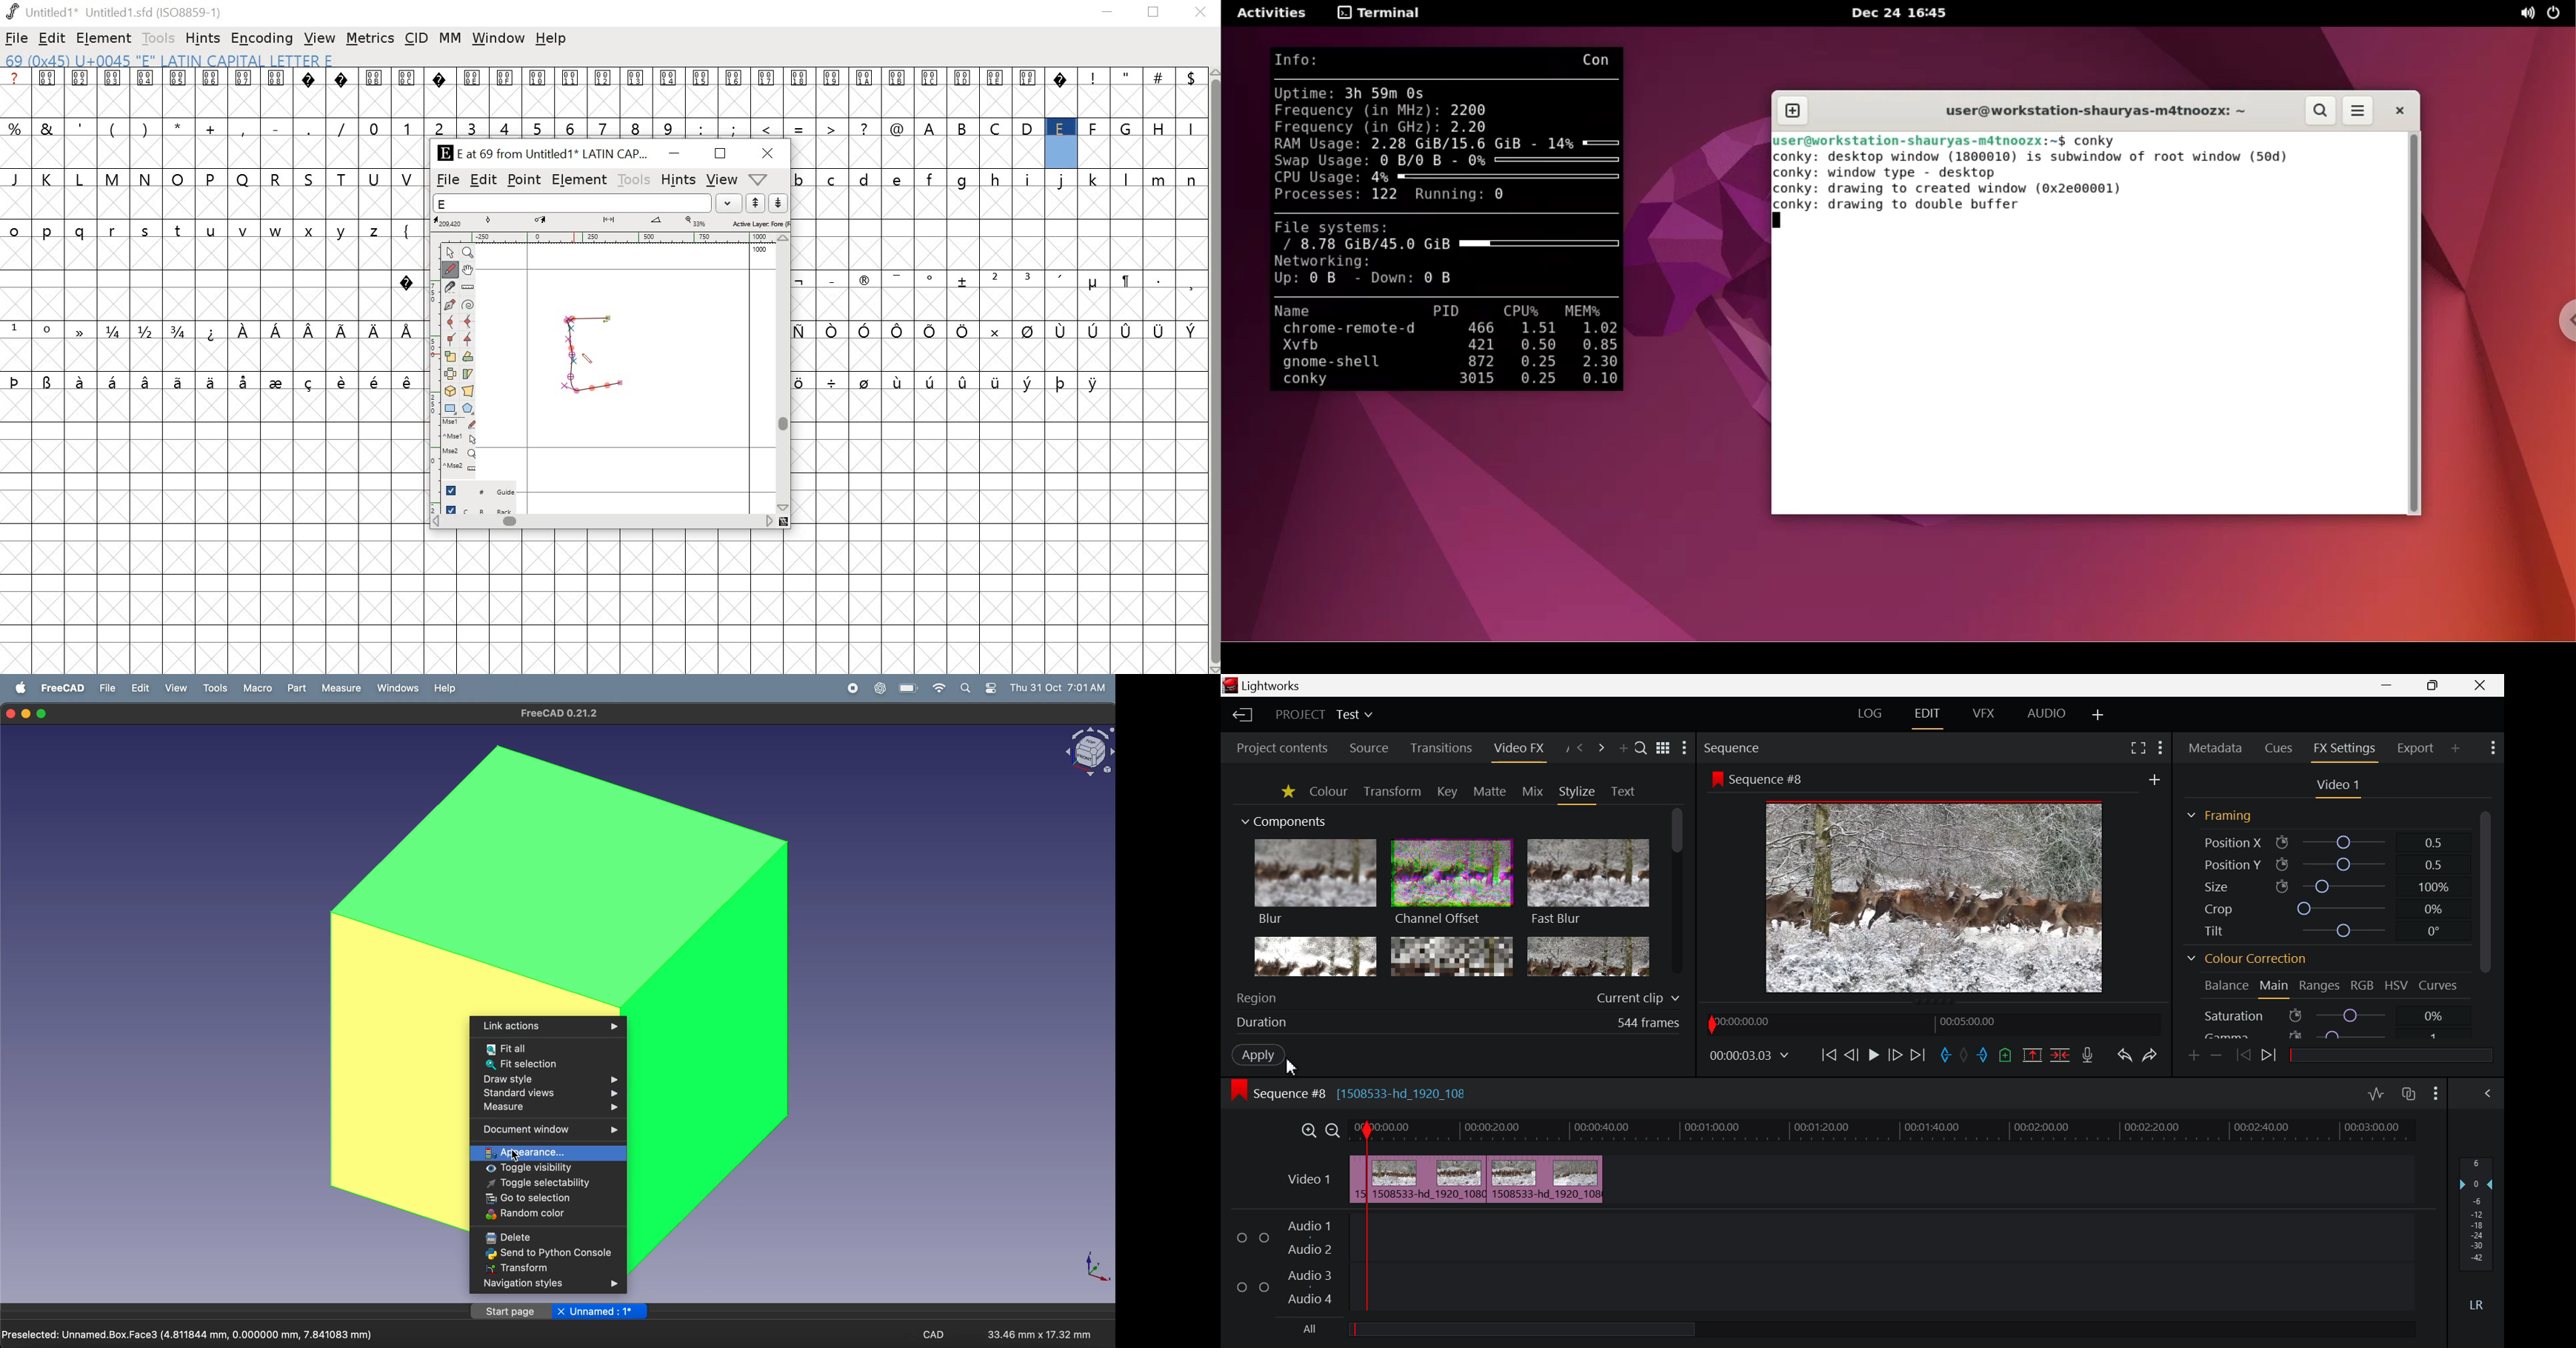 Image resolution: width=2576 pixels, height=1372 pixels. I want to click on maximize, so click(43, 714).